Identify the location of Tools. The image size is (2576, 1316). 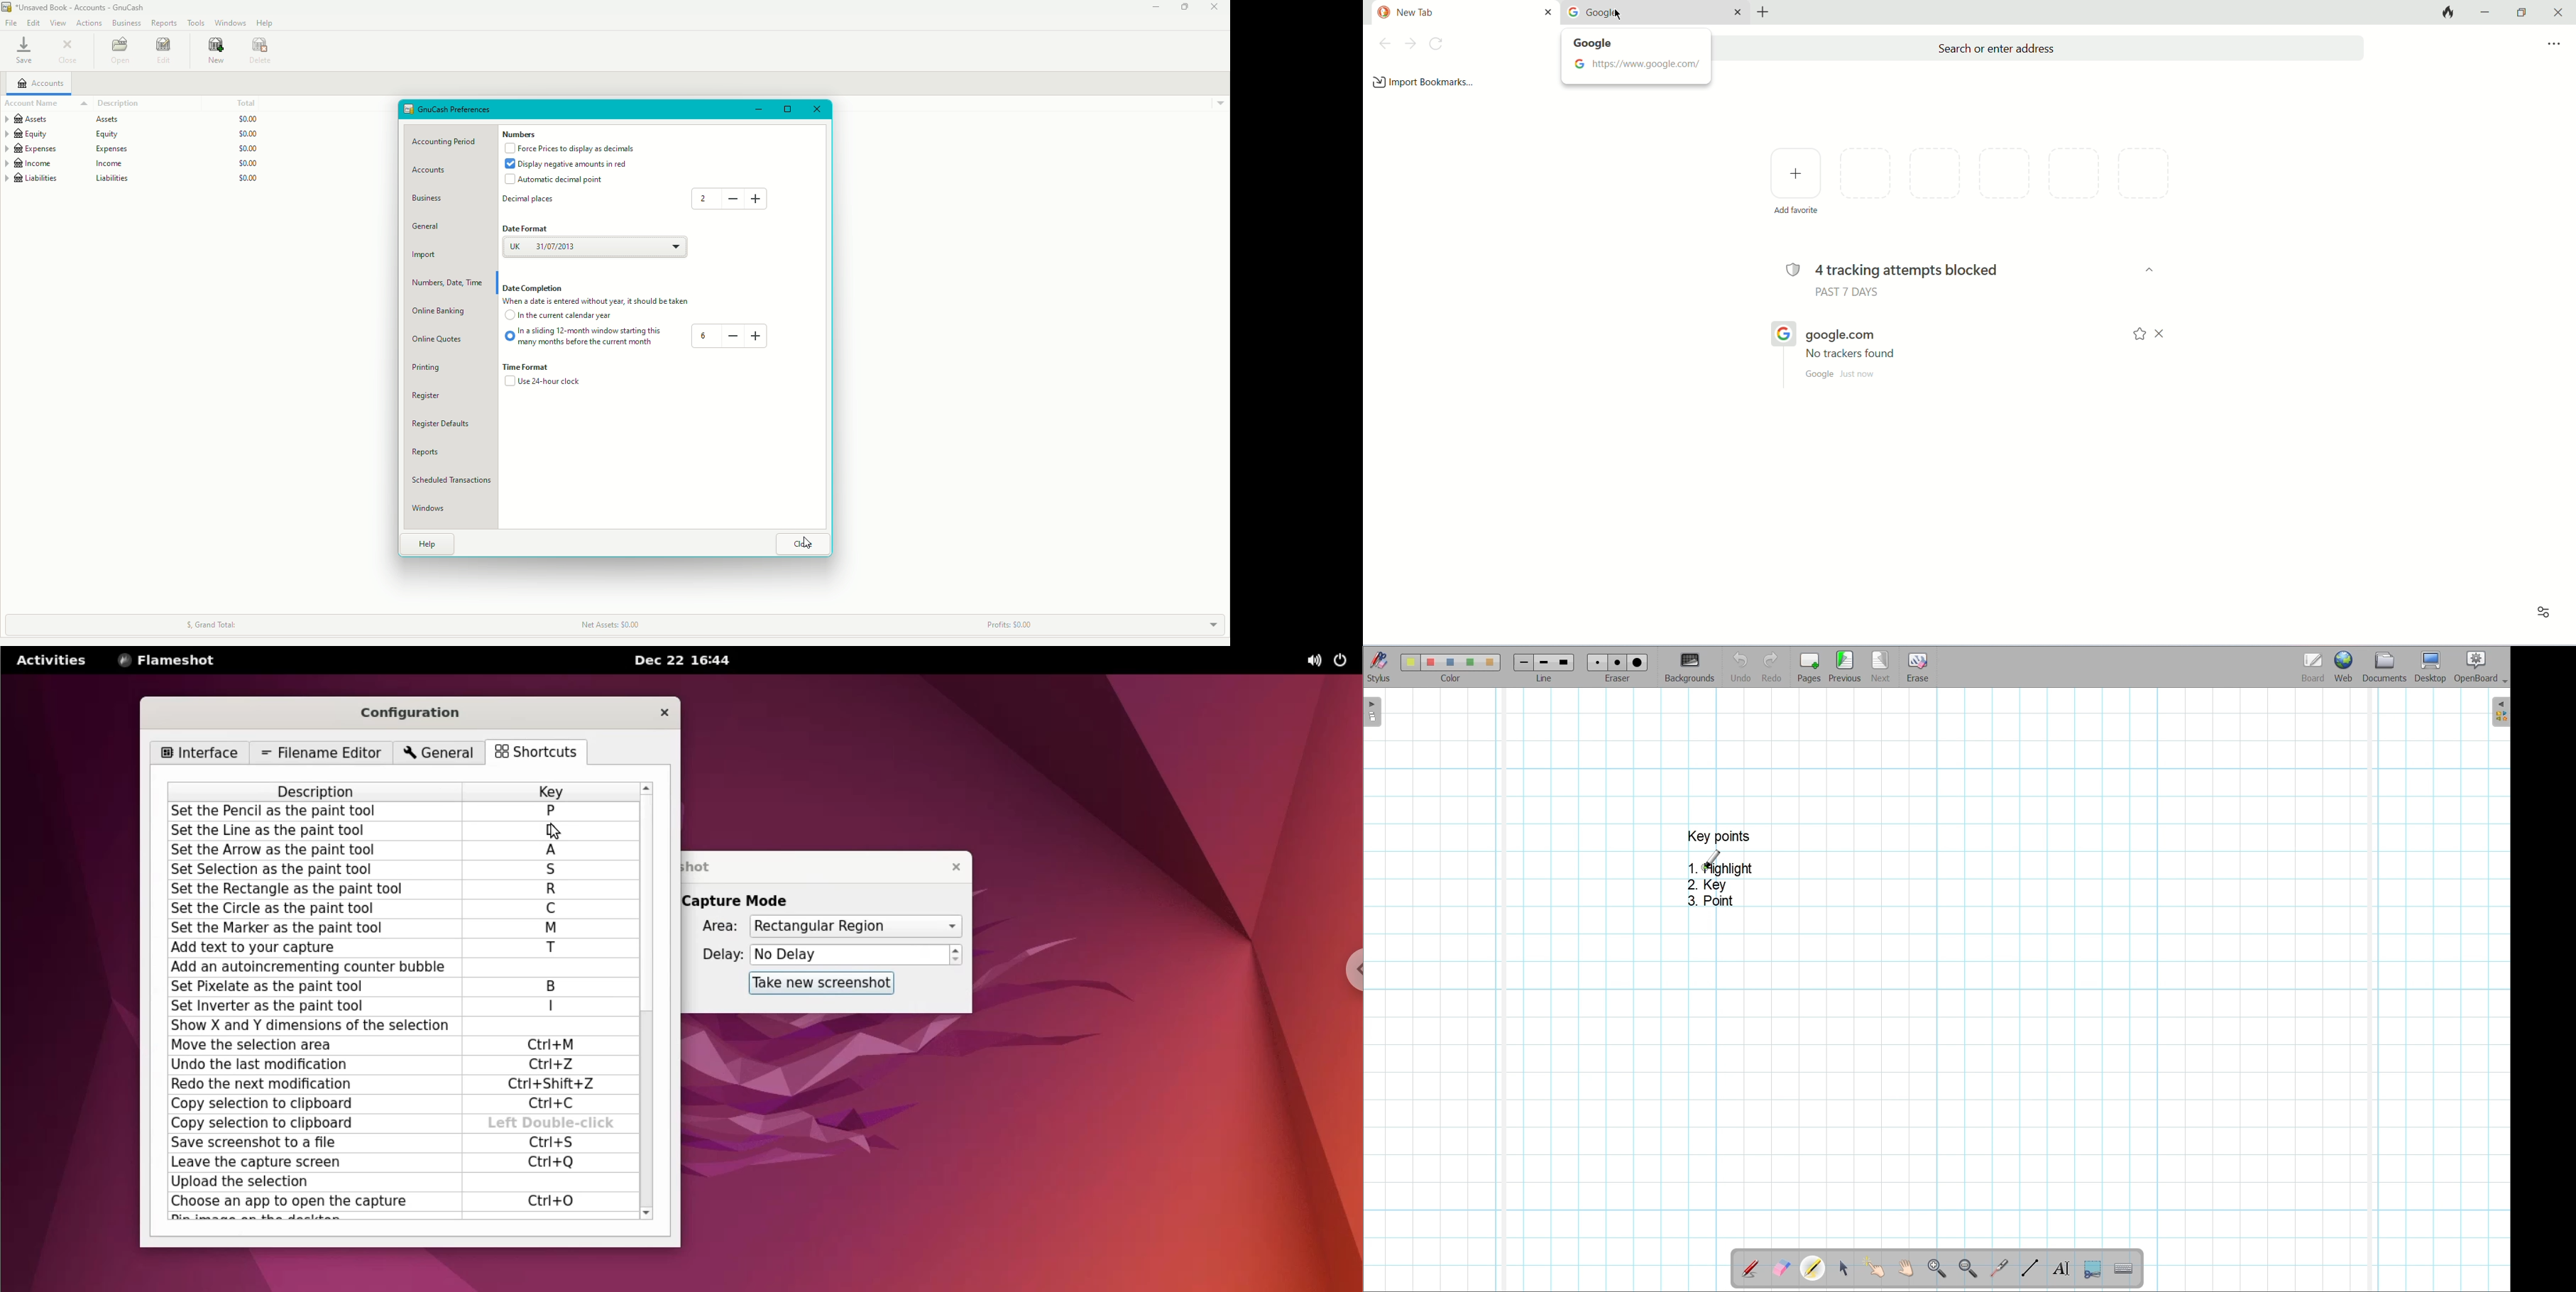
(196, 22).